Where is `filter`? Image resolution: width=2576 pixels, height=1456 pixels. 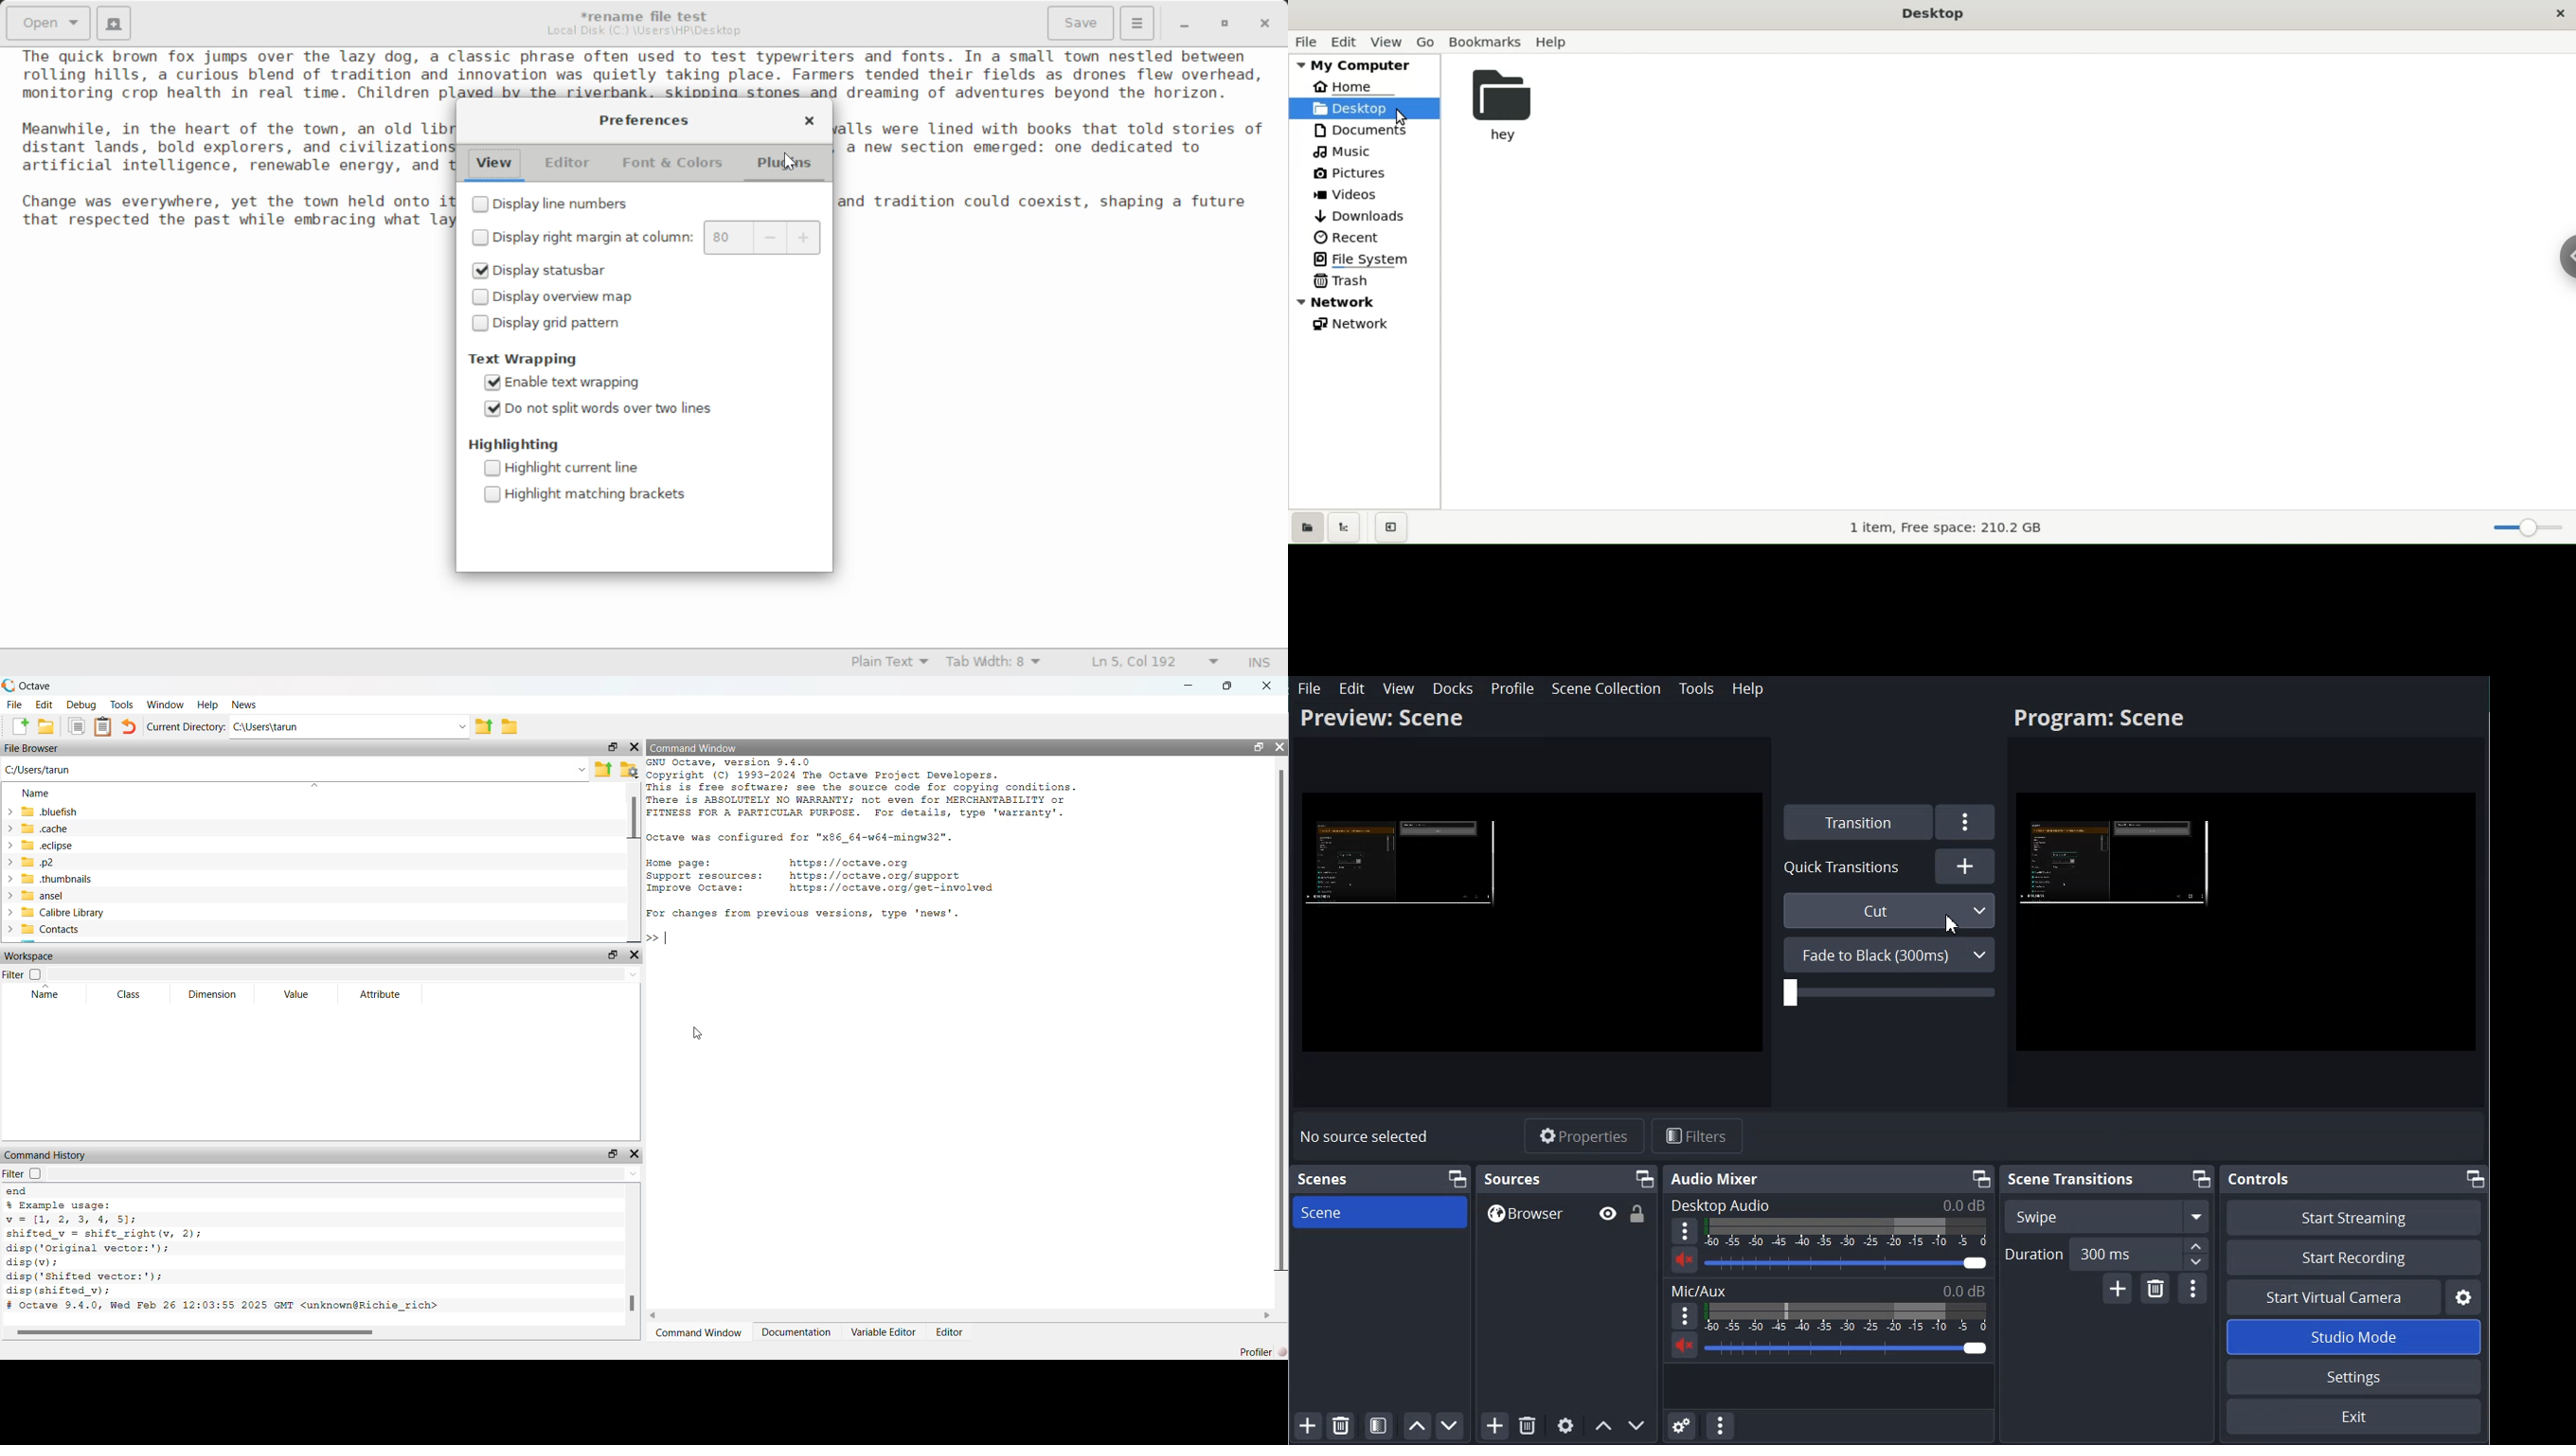
filter is located at coordinates (23, 1176).